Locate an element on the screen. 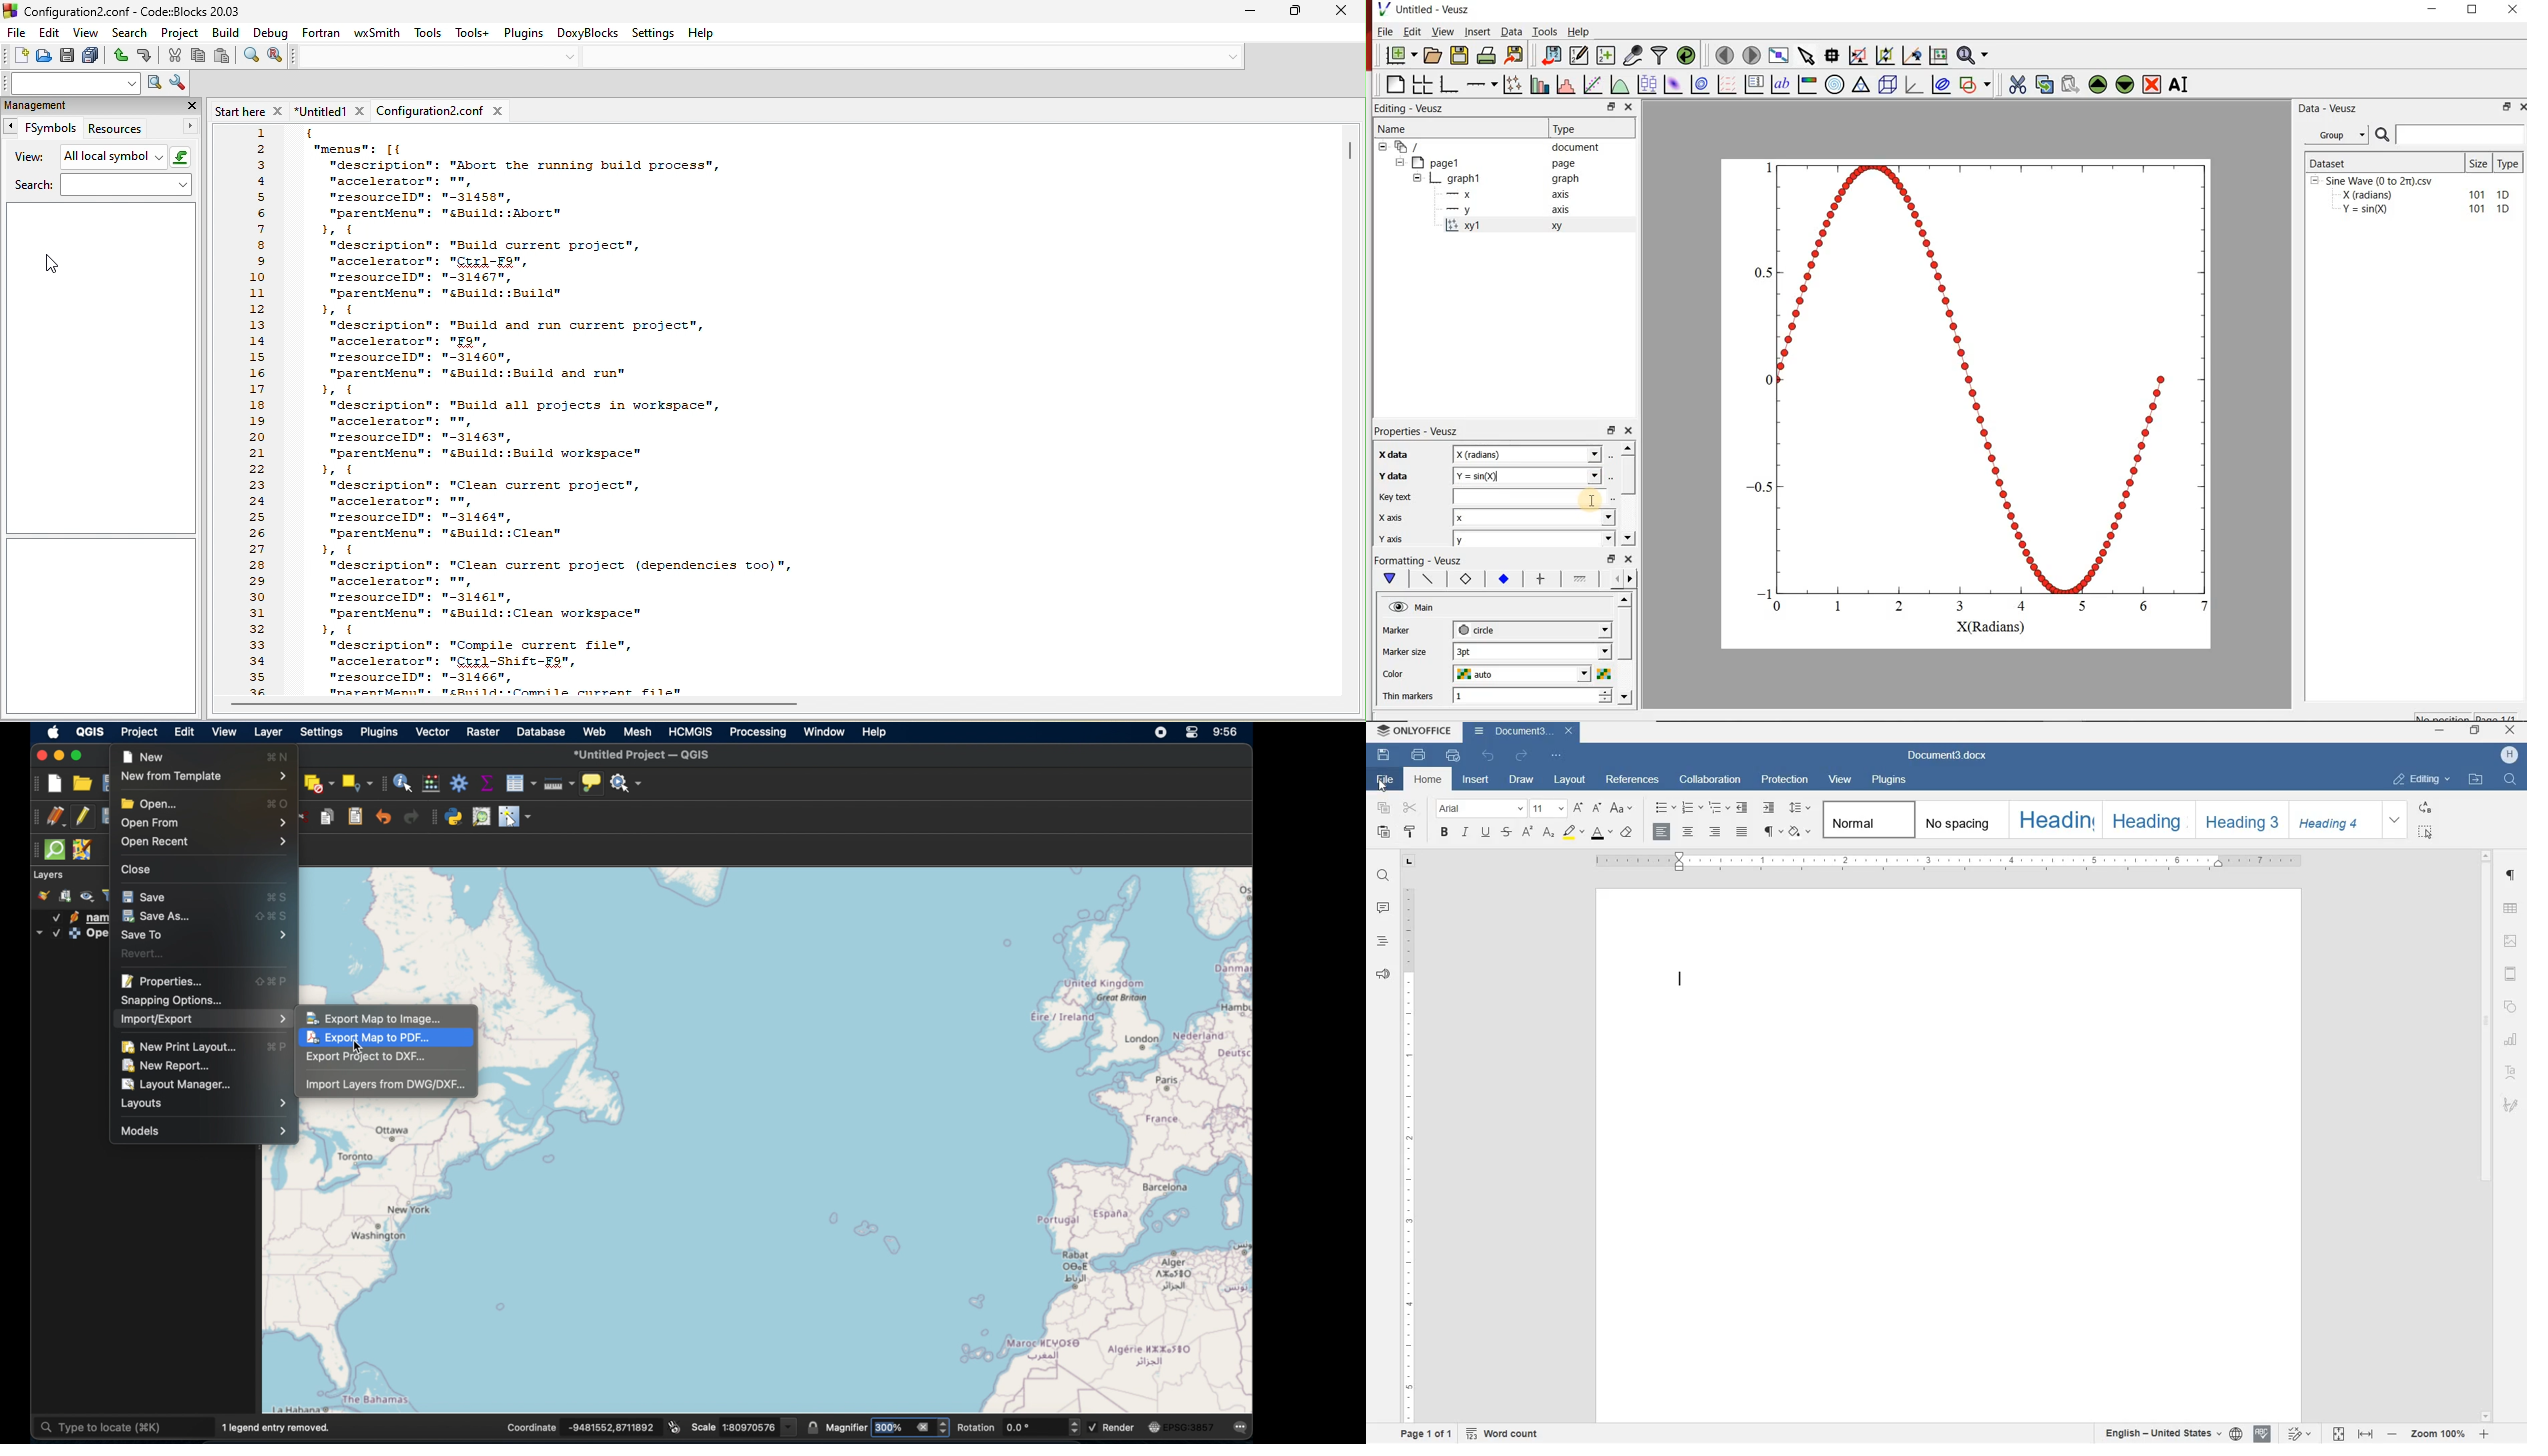 Image resolution: width=2548 pixels, height=1456 pixels. home is located at coordinates (1428, 780).